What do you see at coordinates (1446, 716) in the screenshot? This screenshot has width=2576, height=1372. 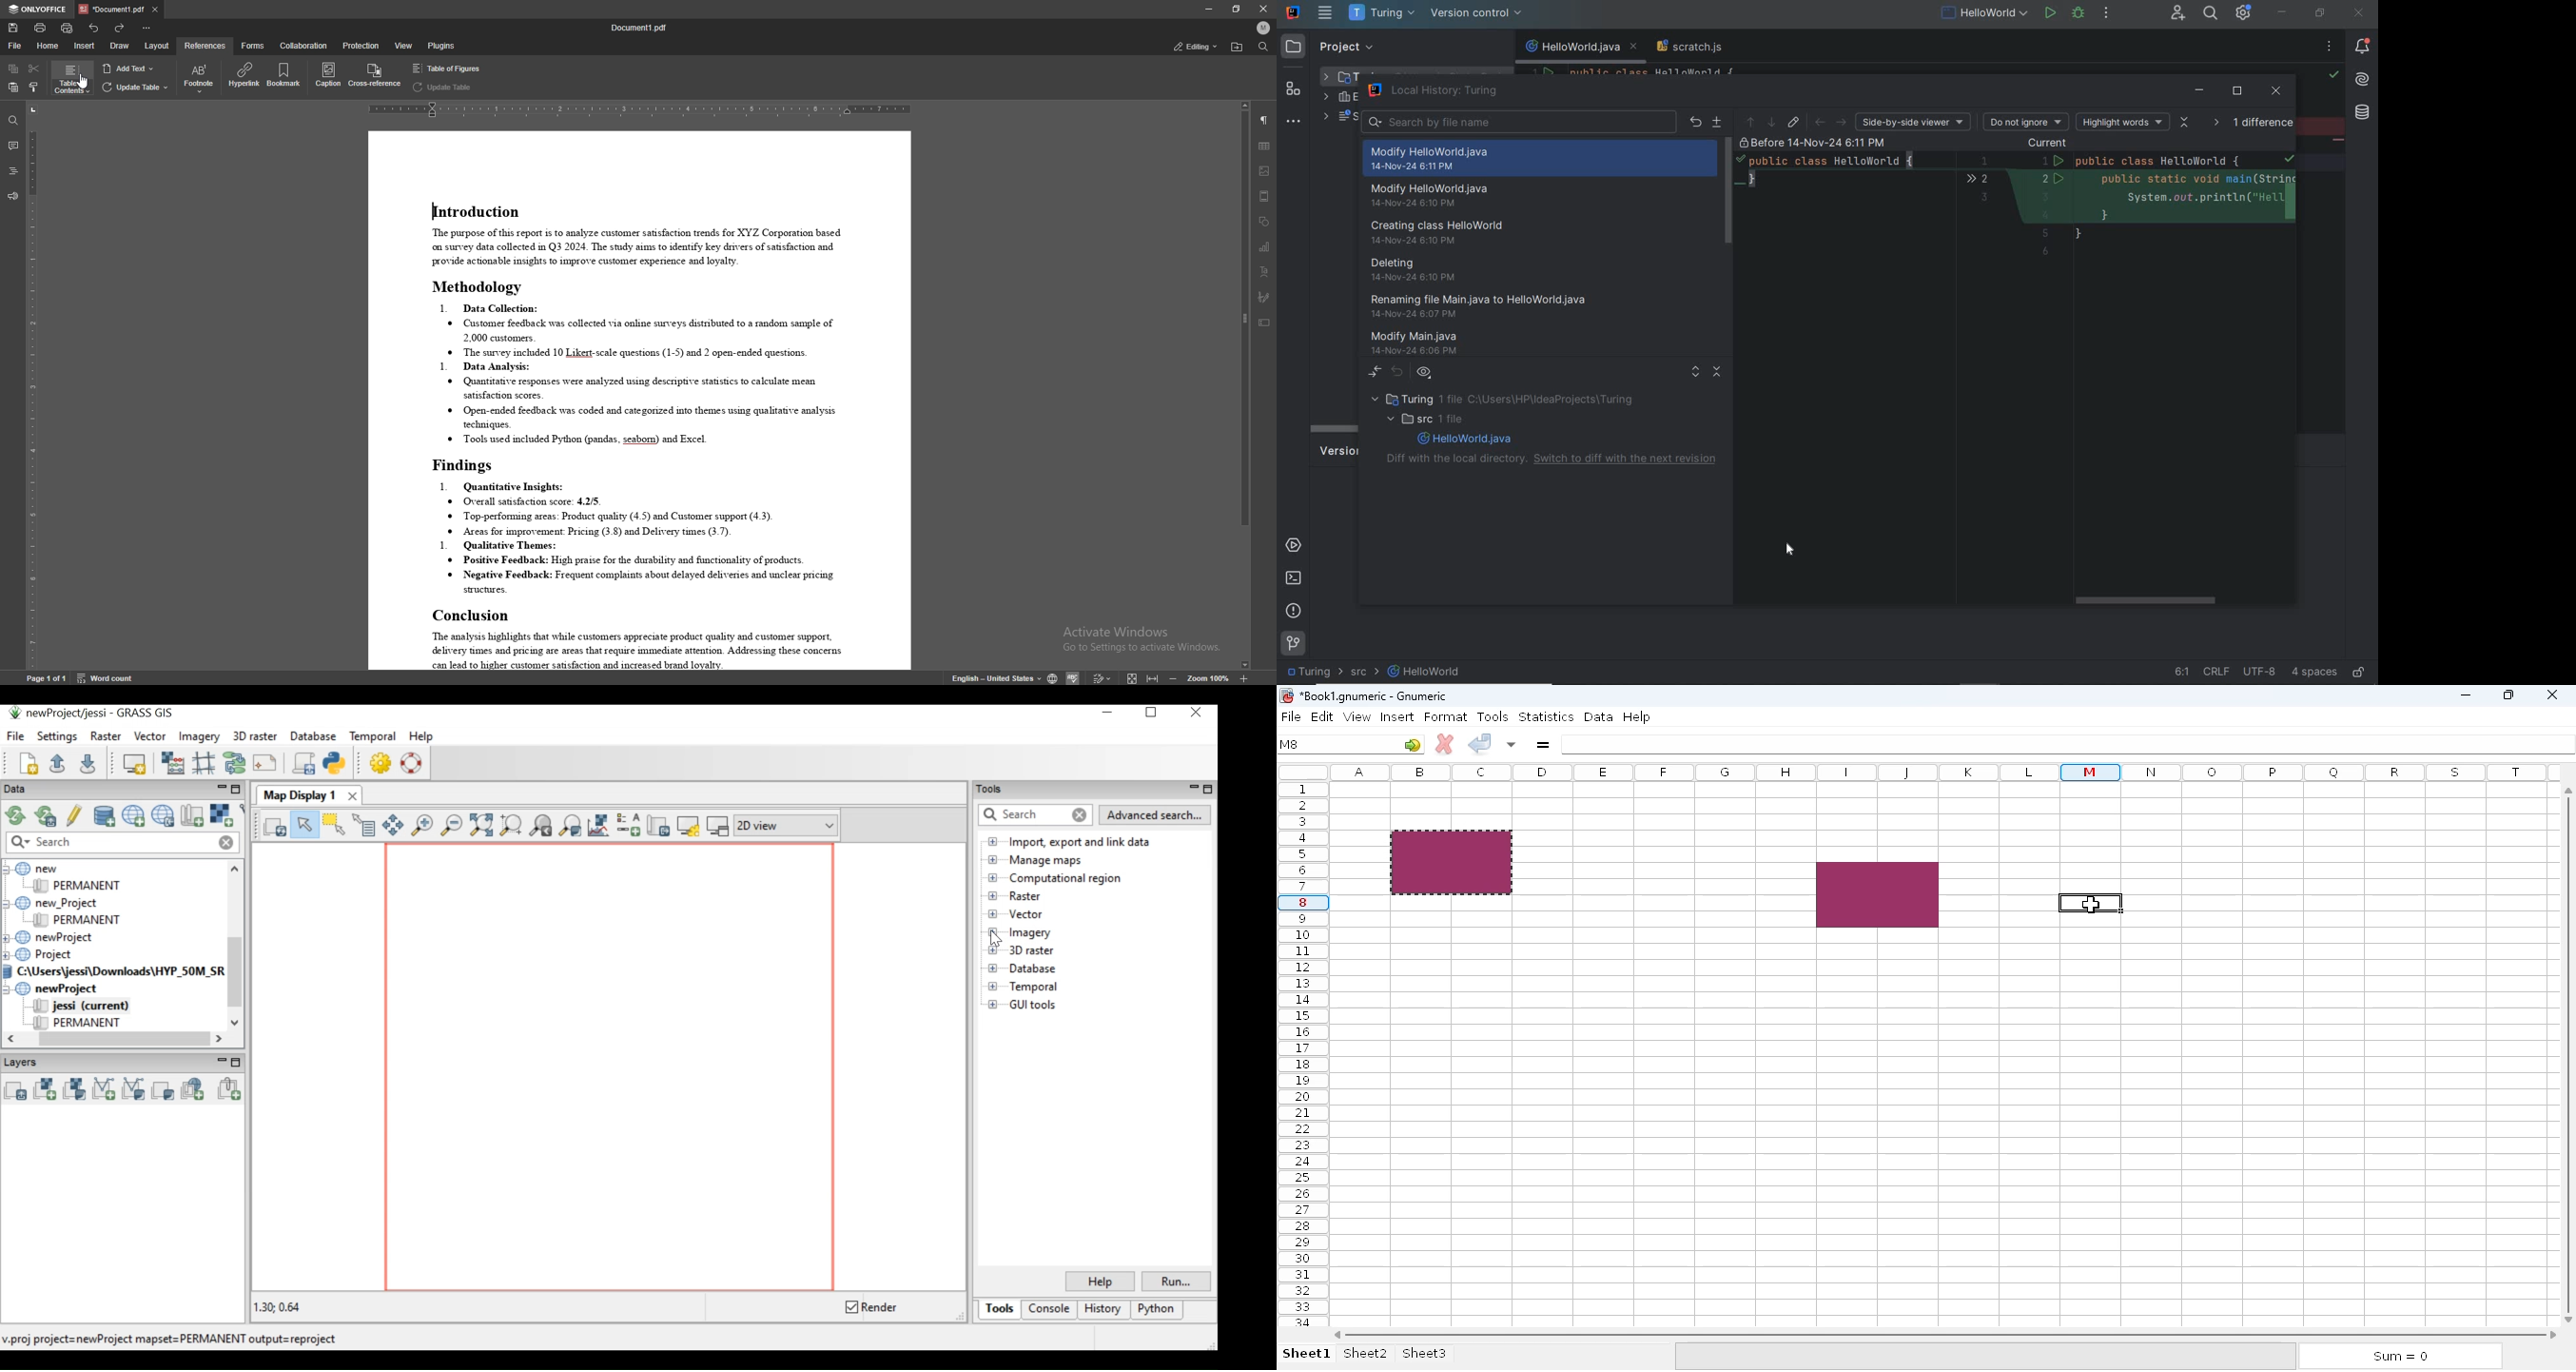 I see `format` at bounding box center [1446, 716].